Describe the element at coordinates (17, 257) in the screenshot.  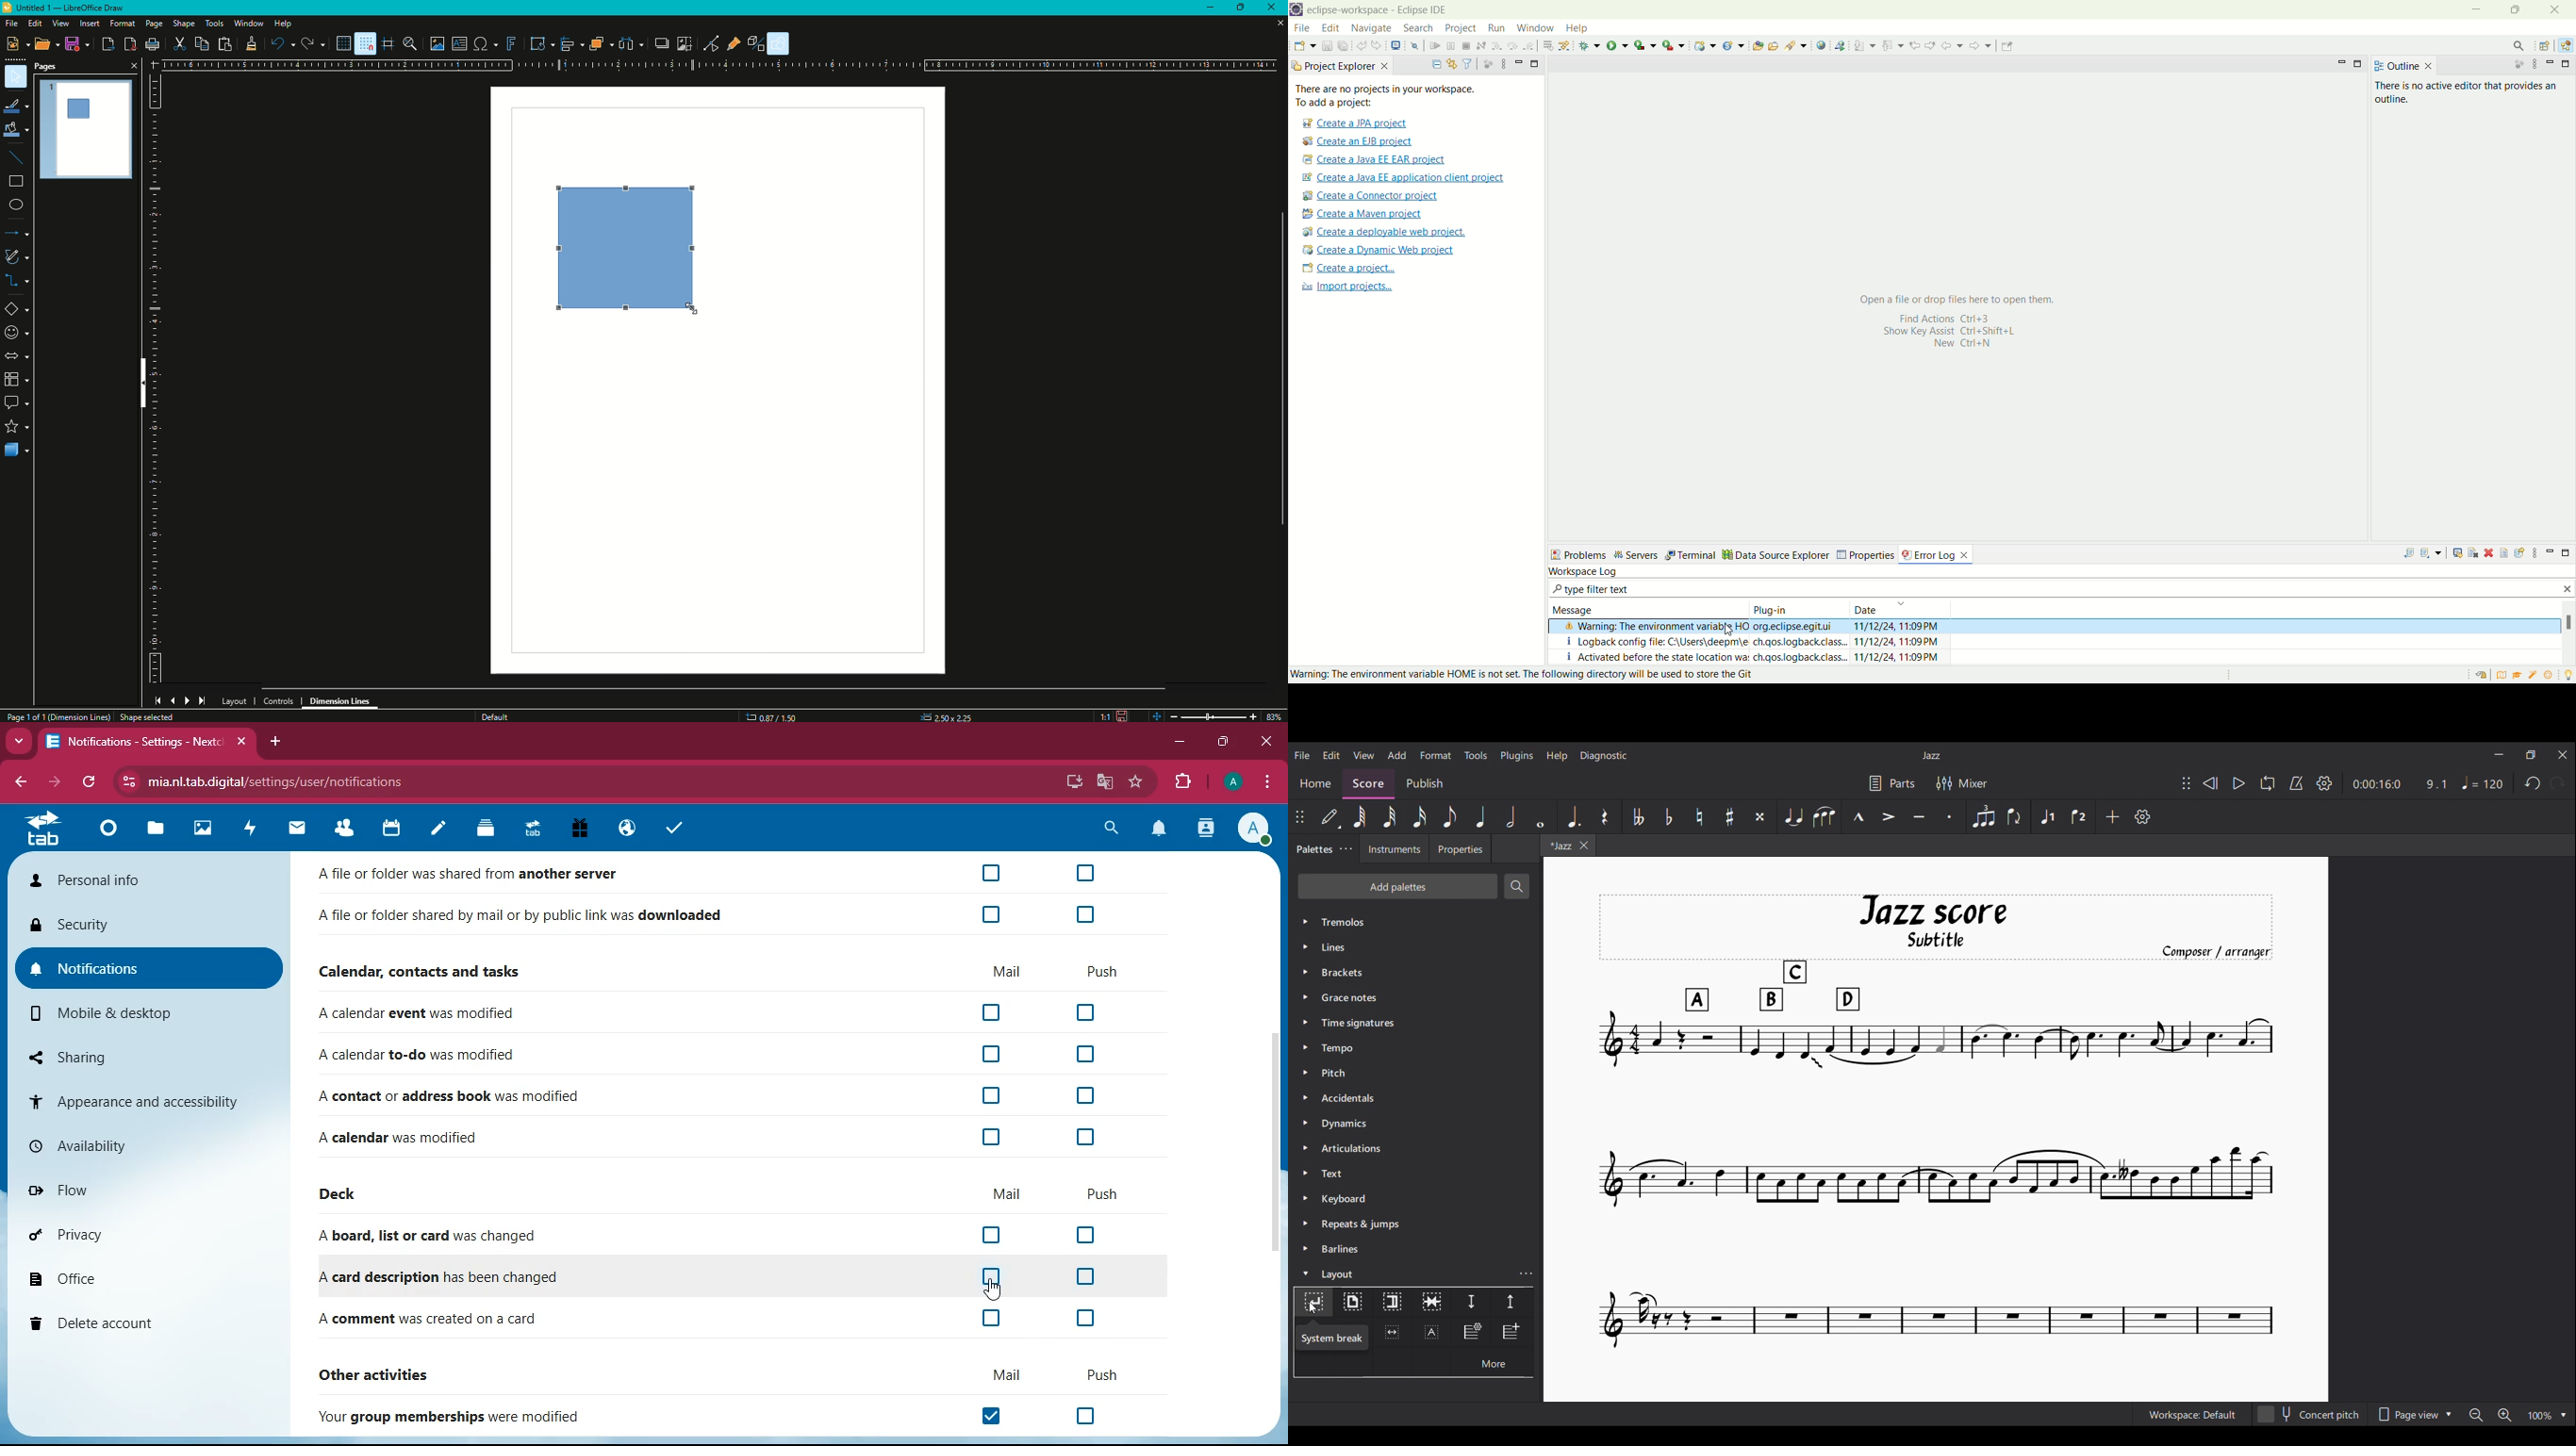
I see `Sketch` at that location.